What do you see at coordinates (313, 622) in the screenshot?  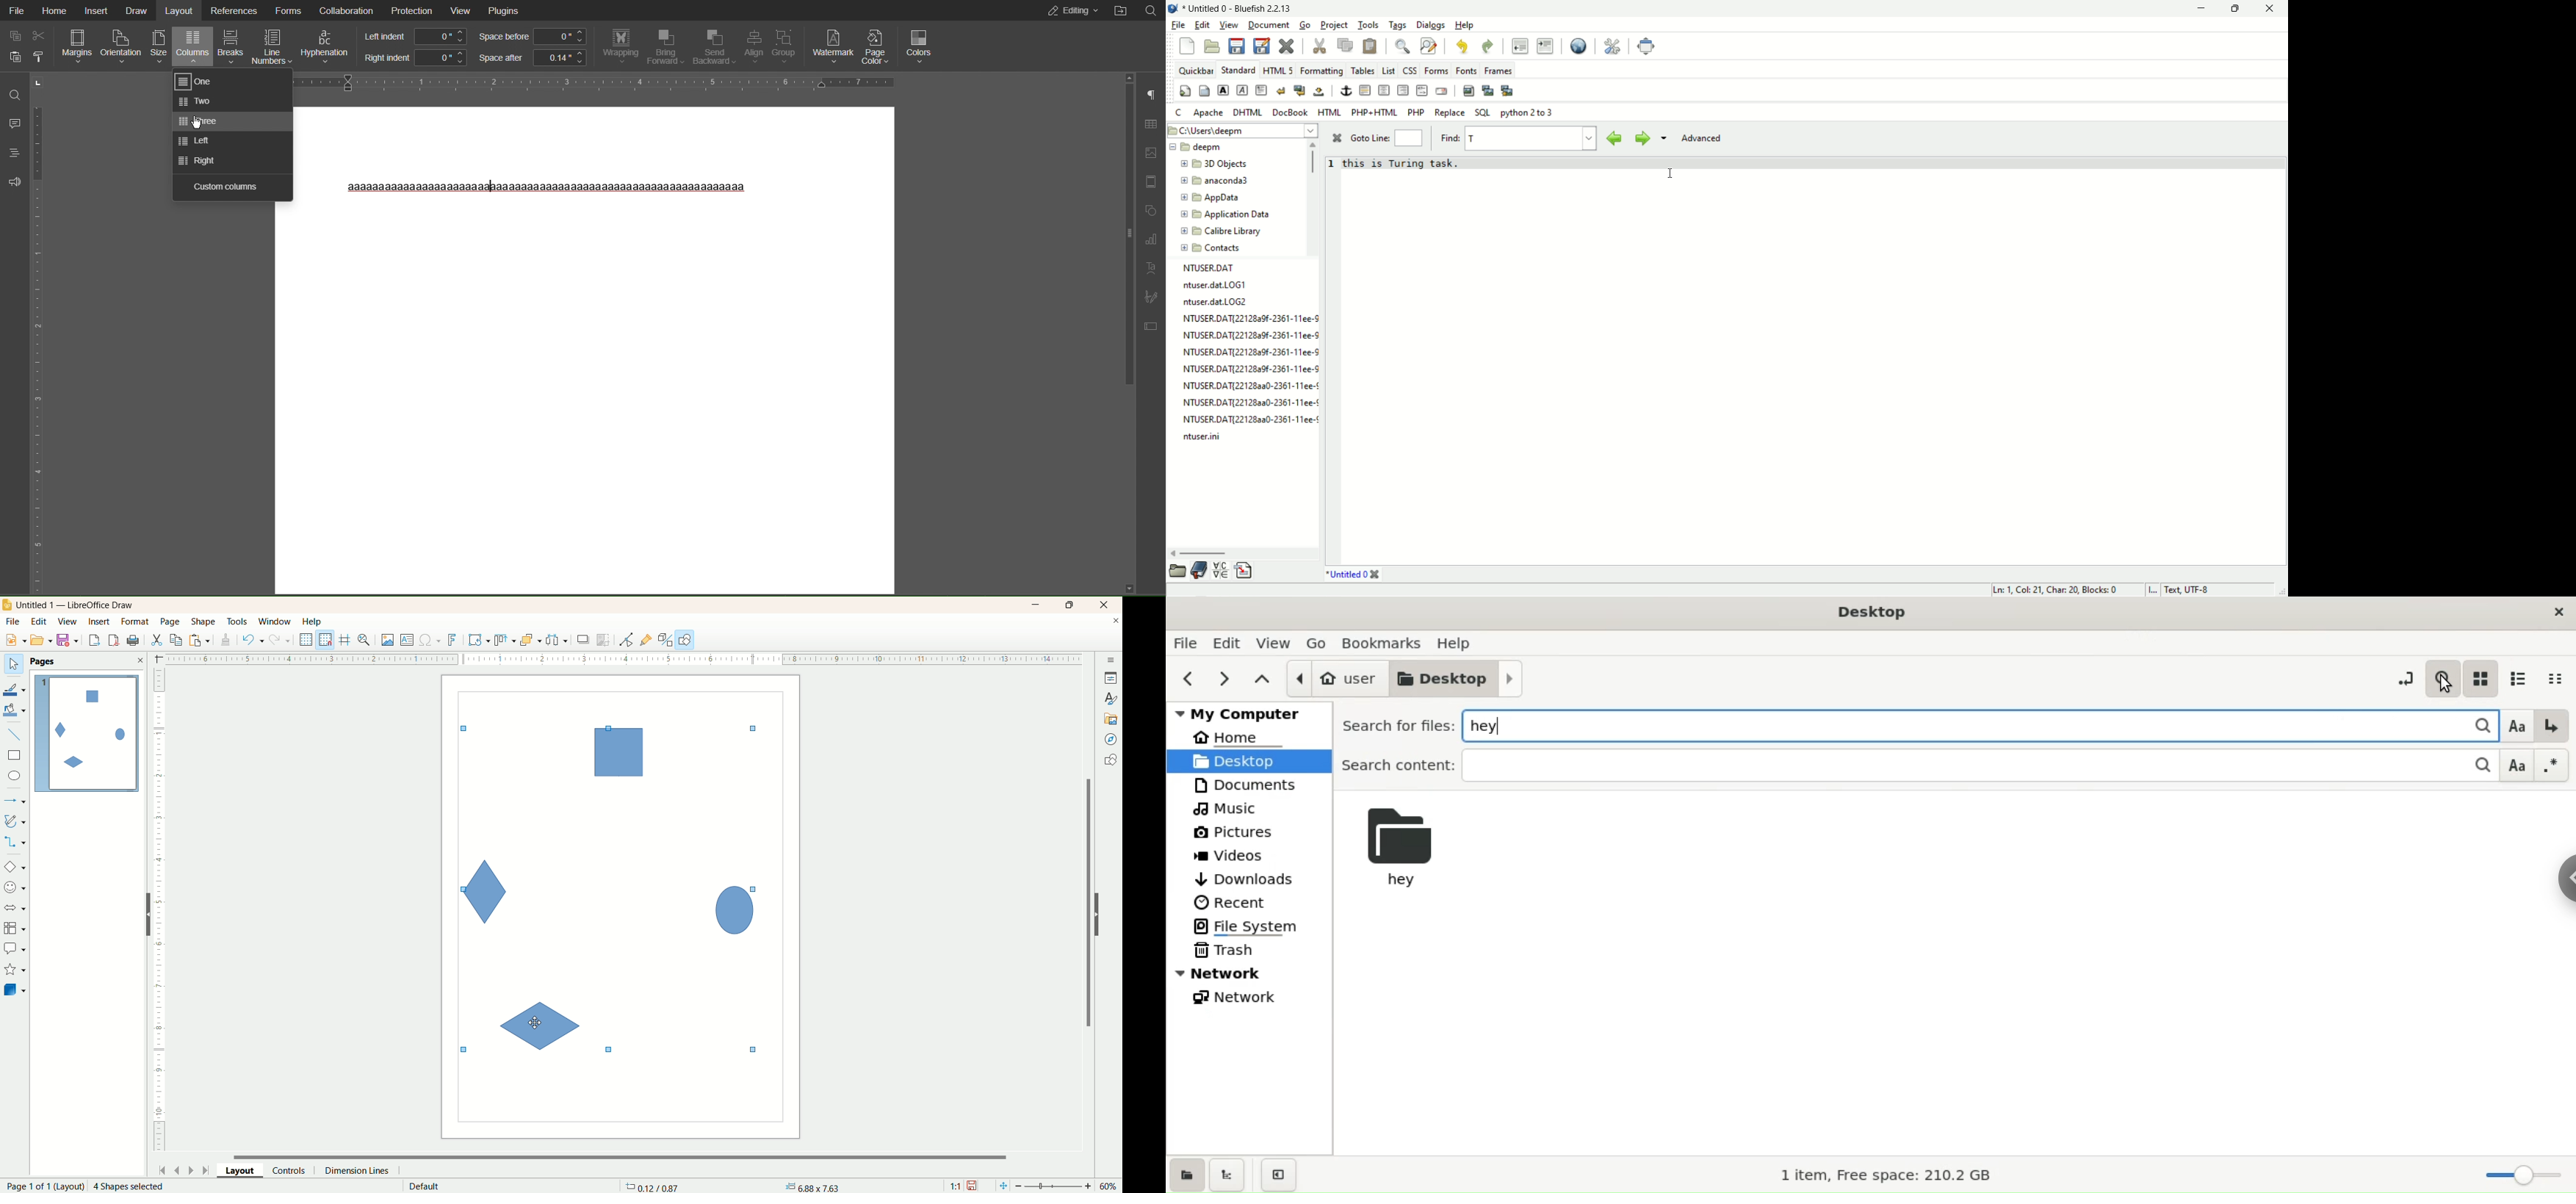 I see `help` at bounding box center [313, 622].